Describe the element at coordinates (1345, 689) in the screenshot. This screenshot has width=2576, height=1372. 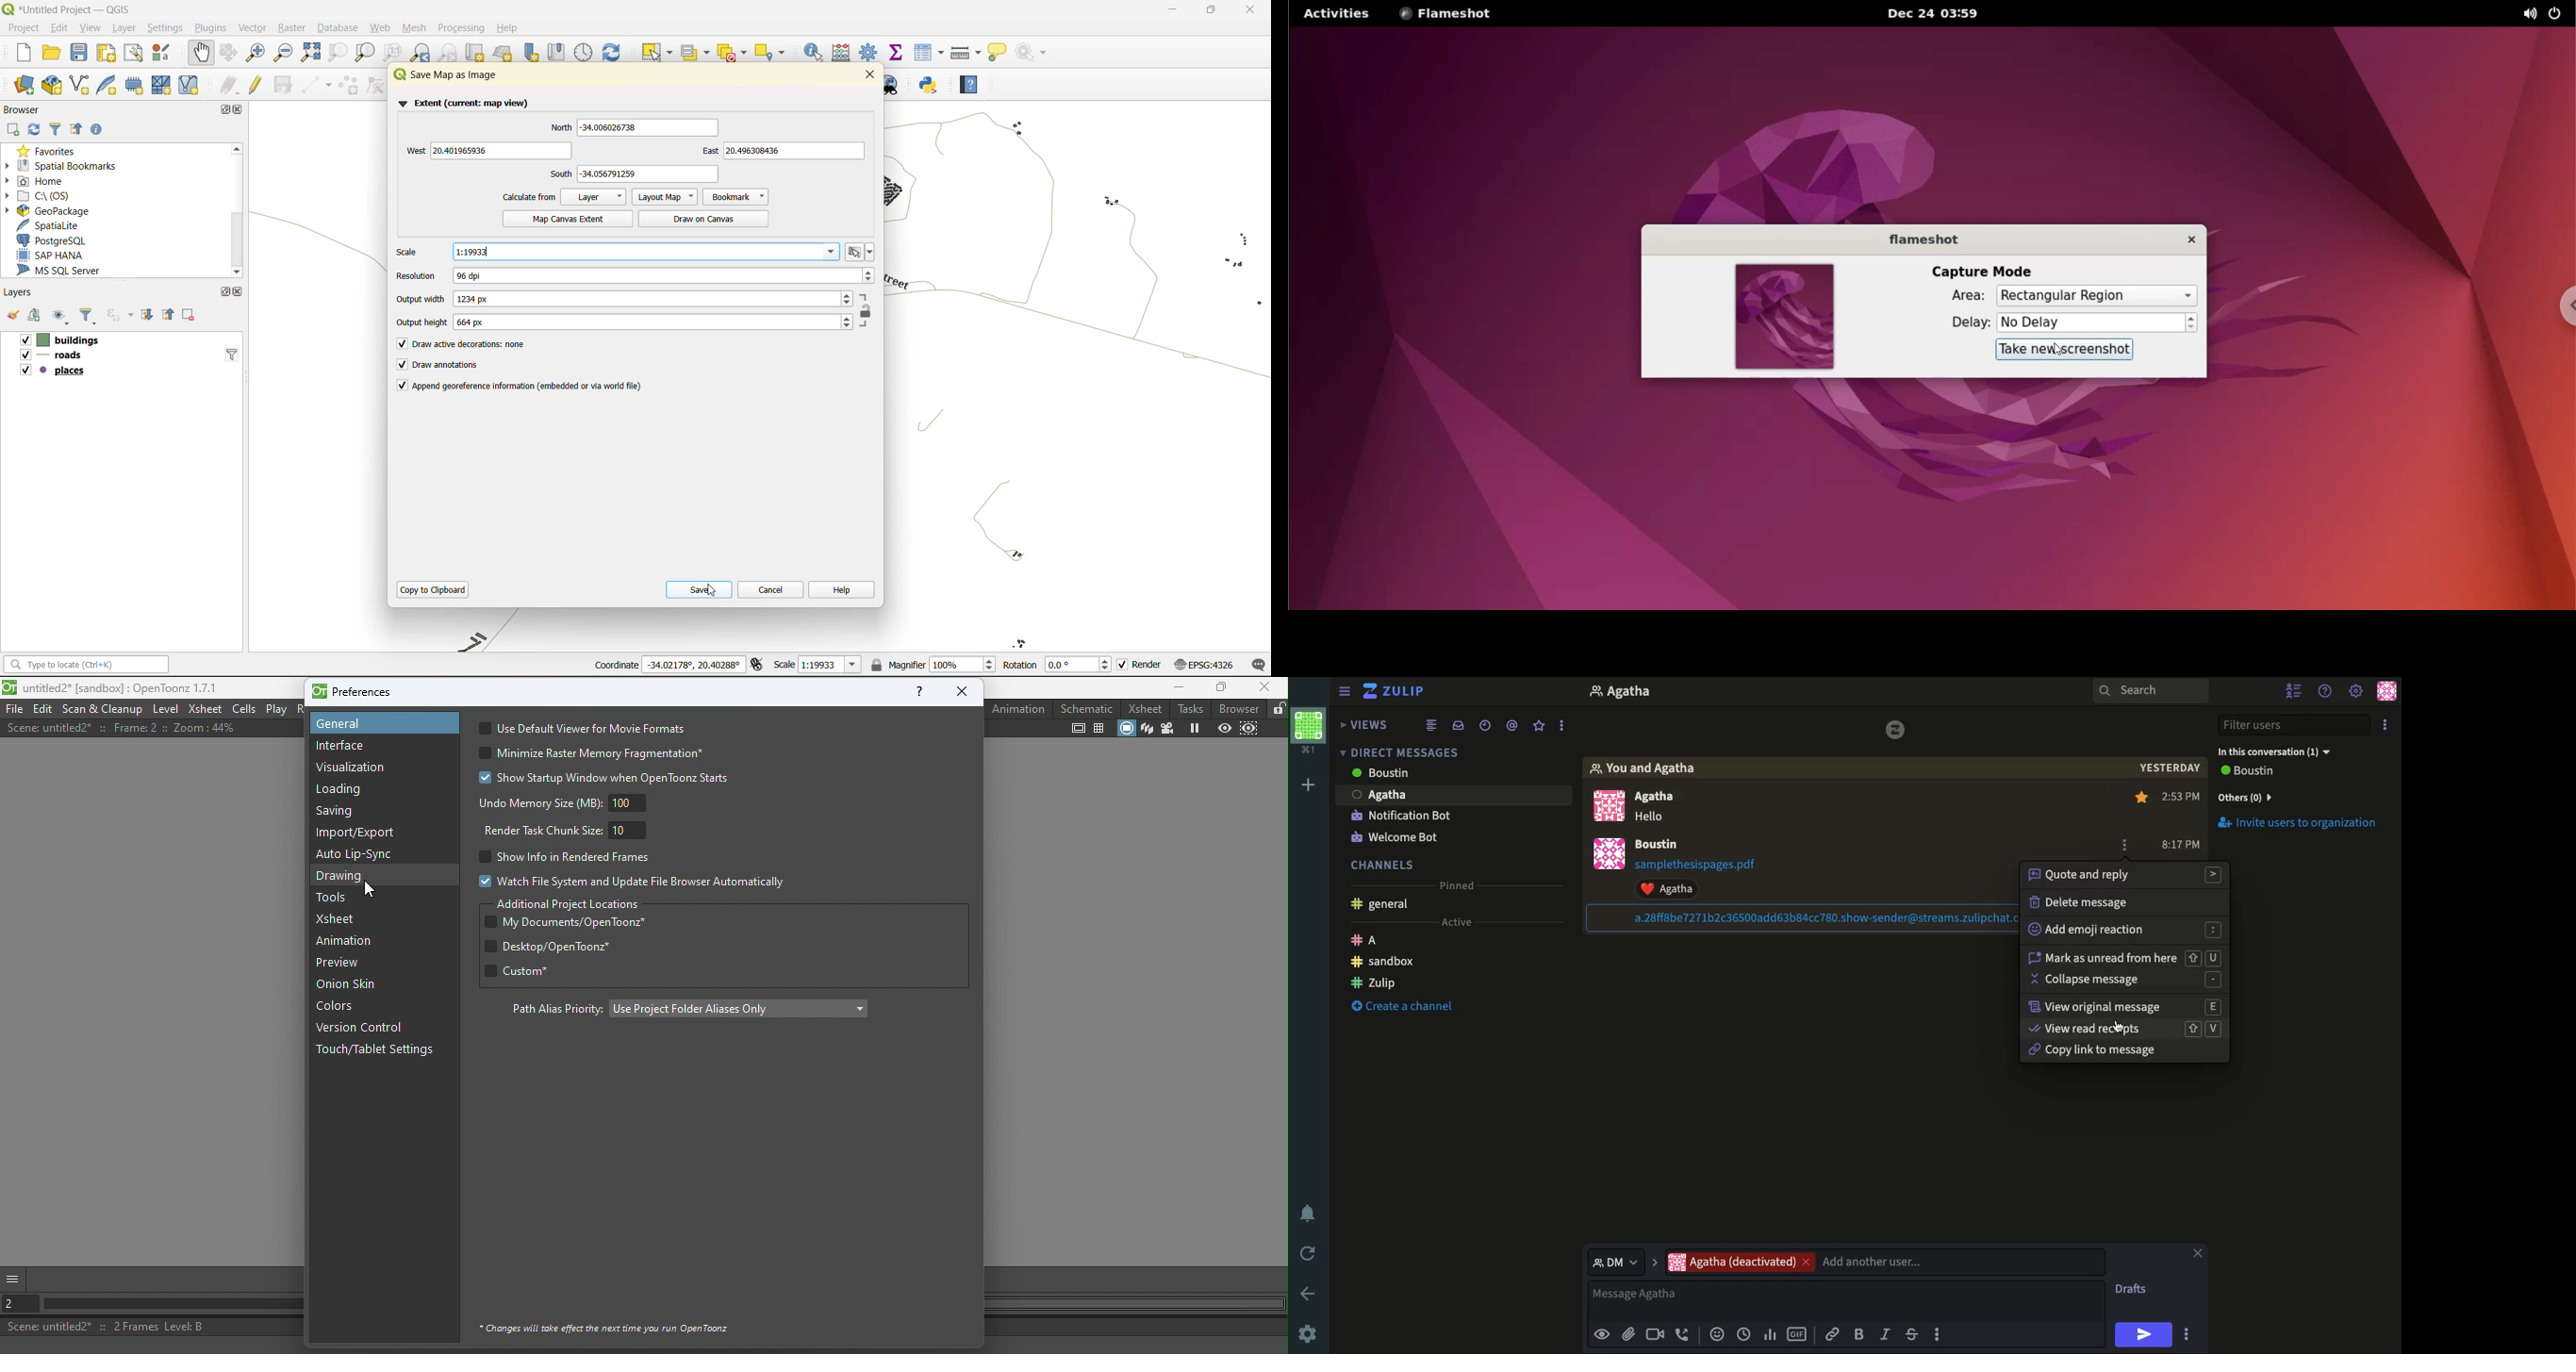
I see `Hide menu` at that location.